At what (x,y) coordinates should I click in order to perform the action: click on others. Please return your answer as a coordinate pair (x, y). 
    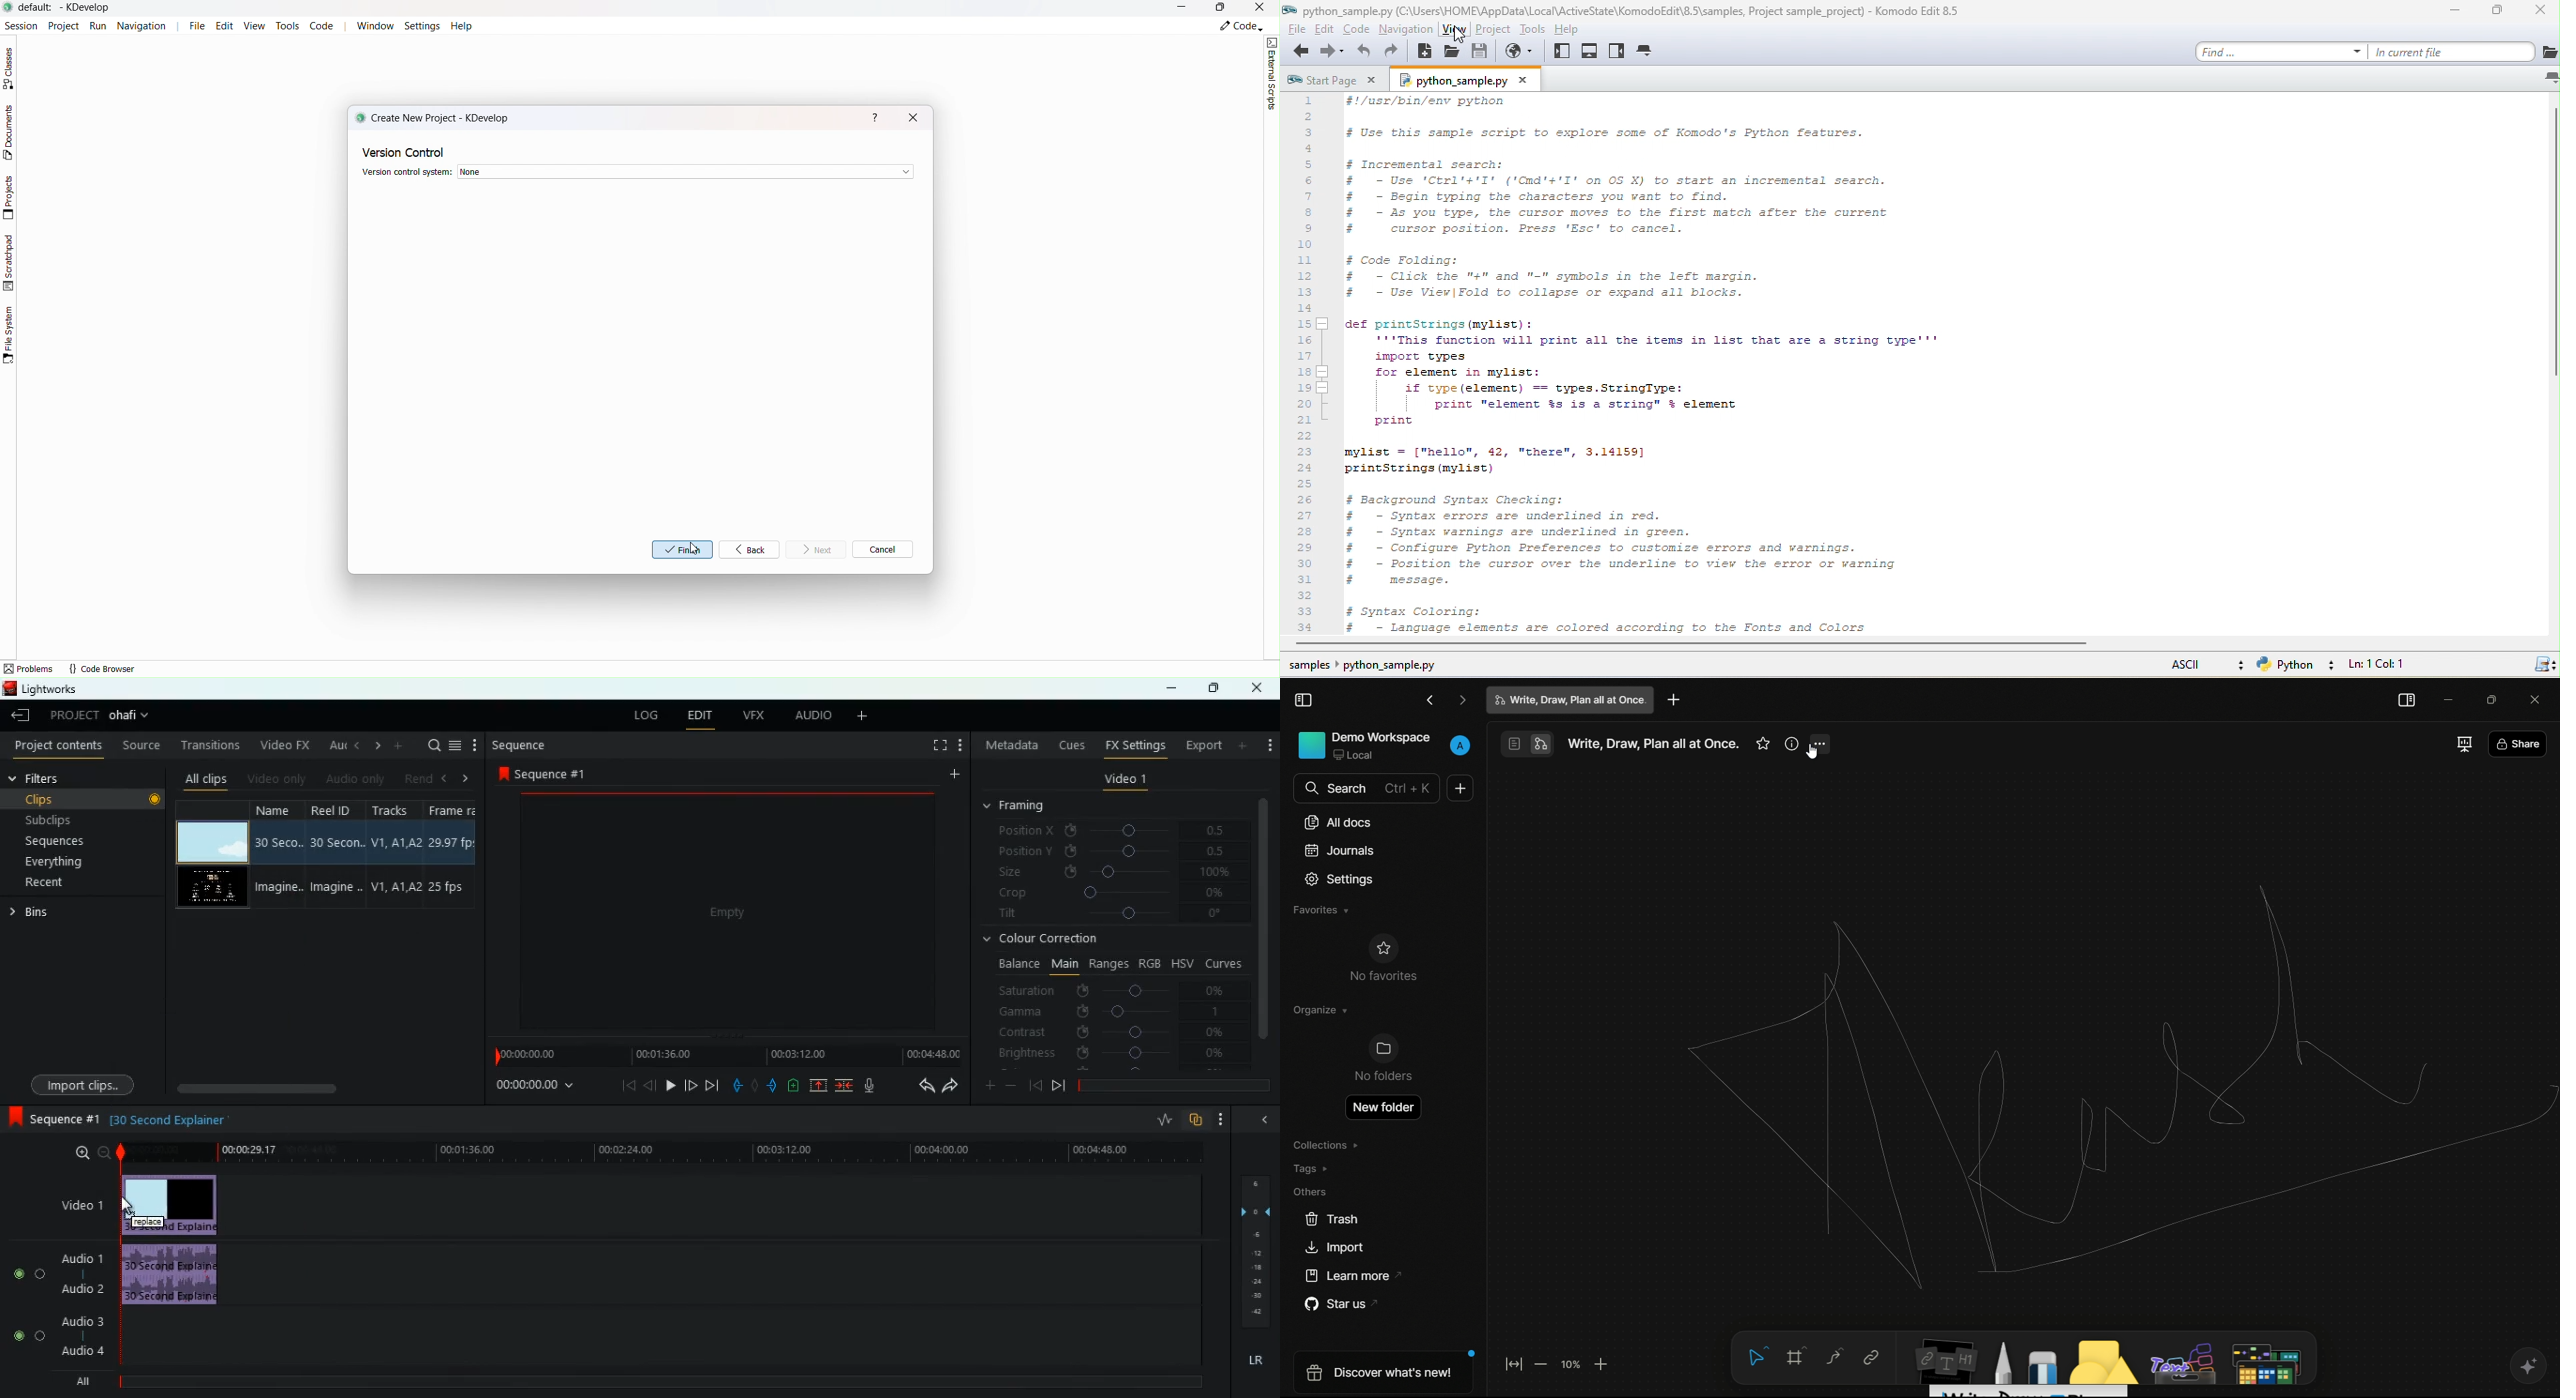
    Looking at the image, I should click on (1309, 1192).